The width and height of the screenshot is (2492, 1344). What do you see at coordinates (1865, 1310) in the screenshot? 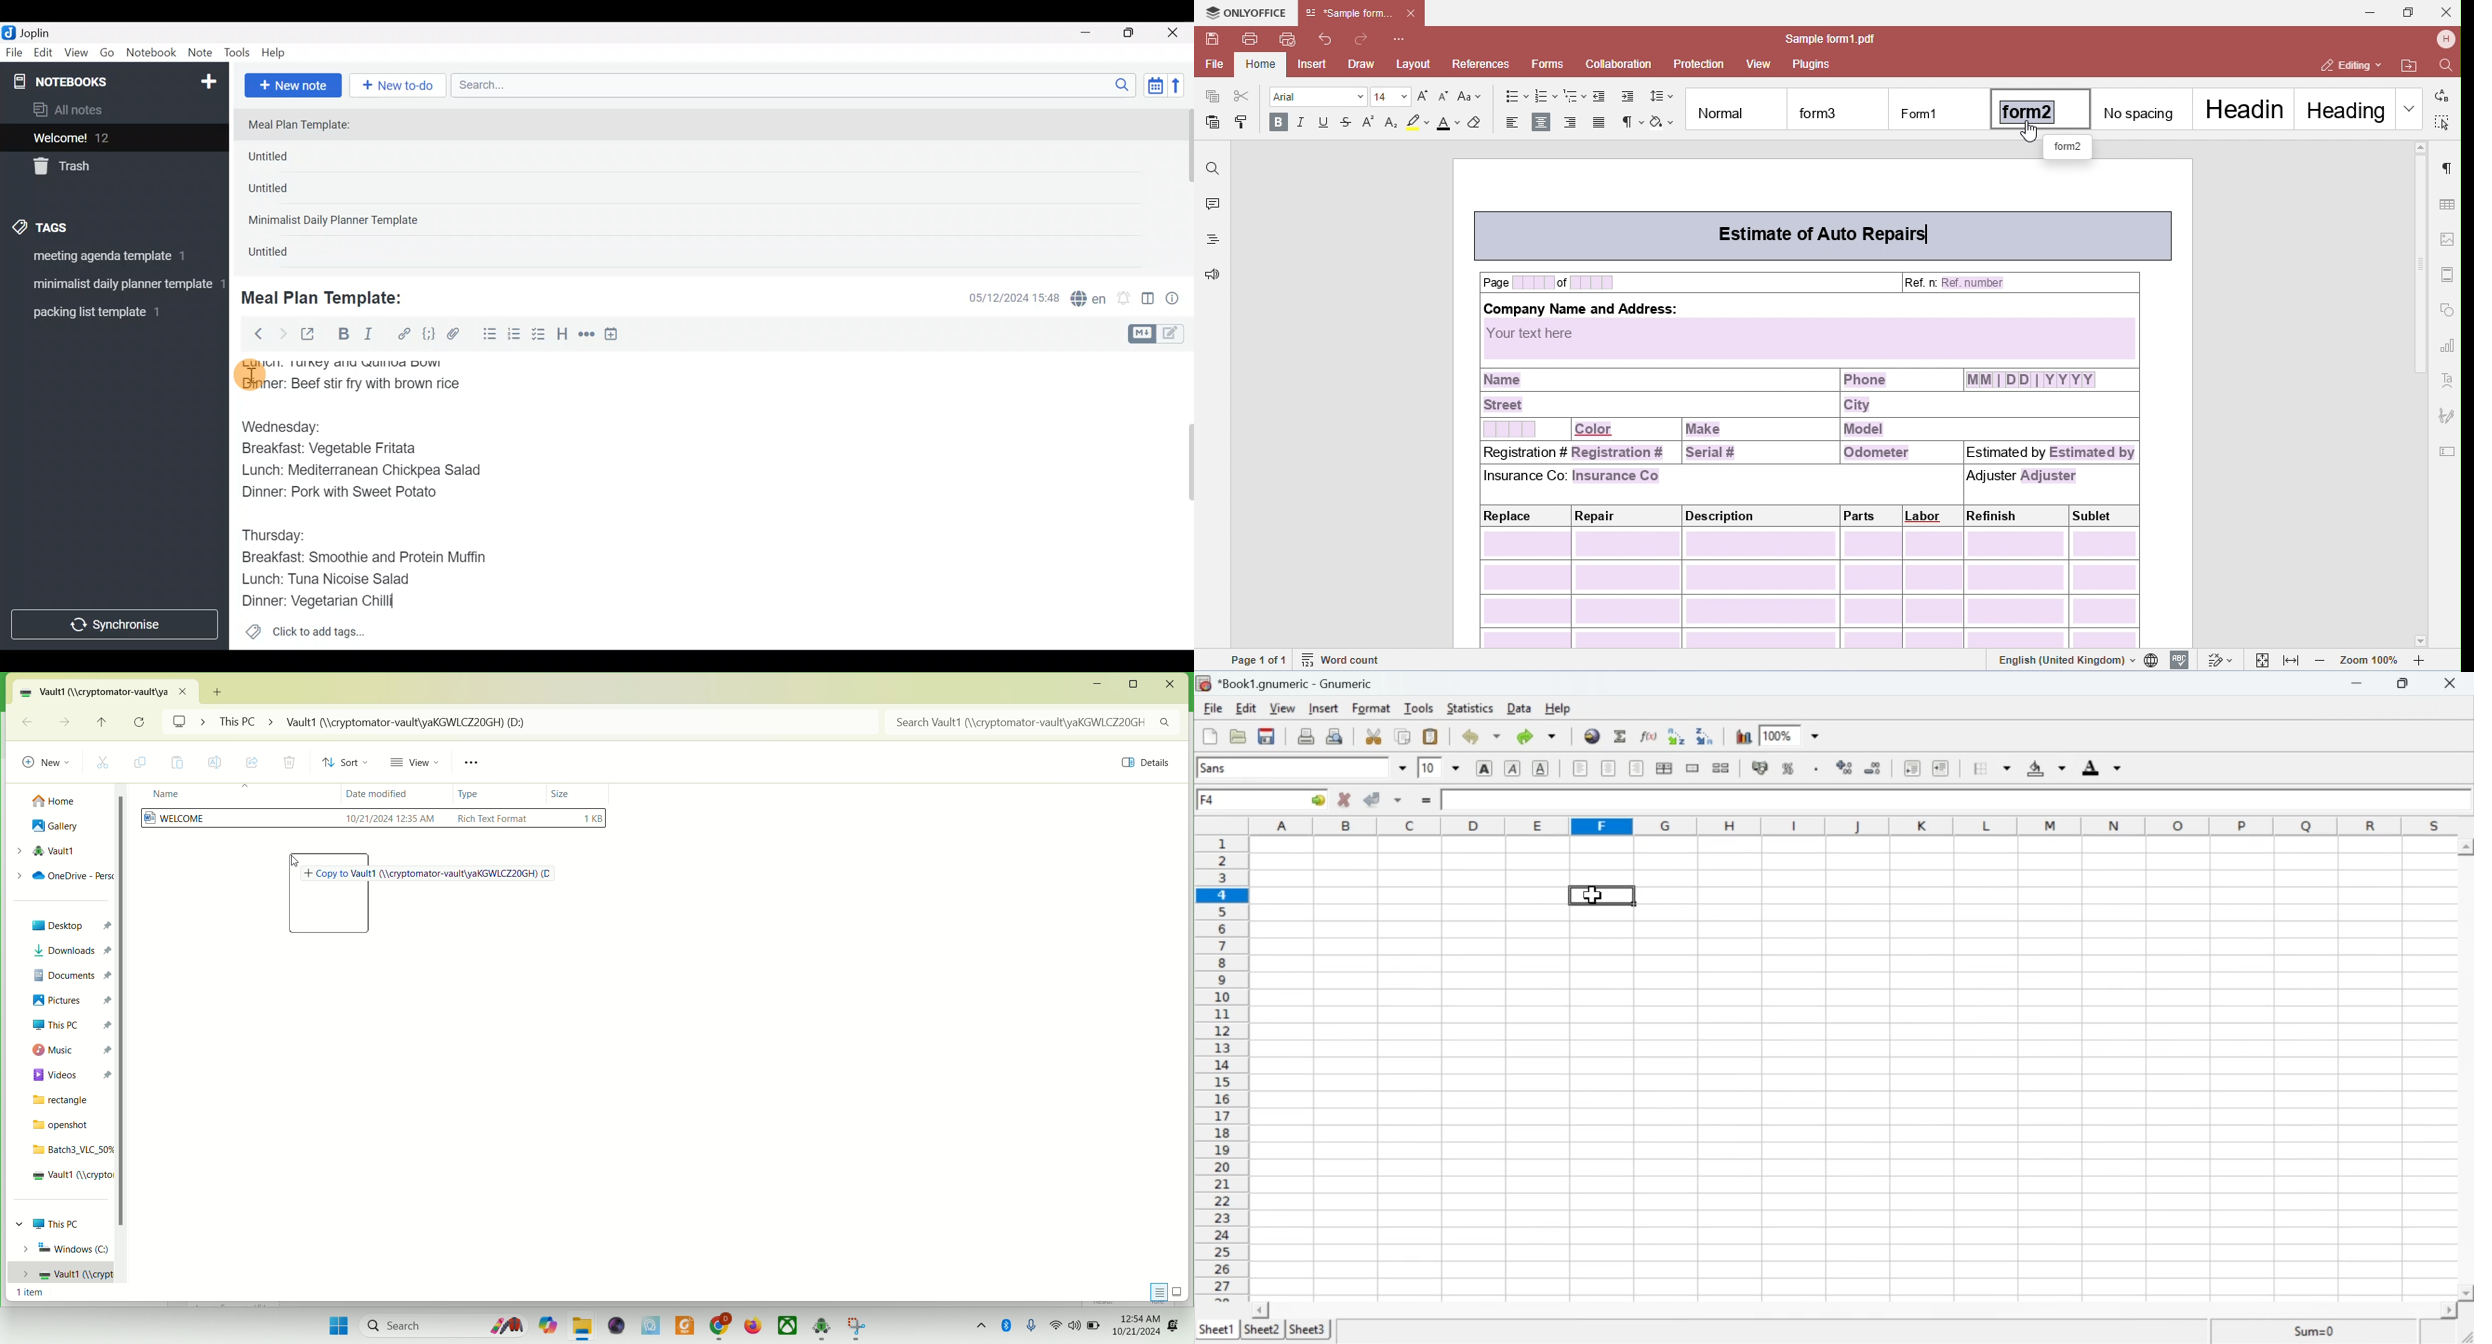
I see `scroll bar` at bounding box center [1865, 1310].